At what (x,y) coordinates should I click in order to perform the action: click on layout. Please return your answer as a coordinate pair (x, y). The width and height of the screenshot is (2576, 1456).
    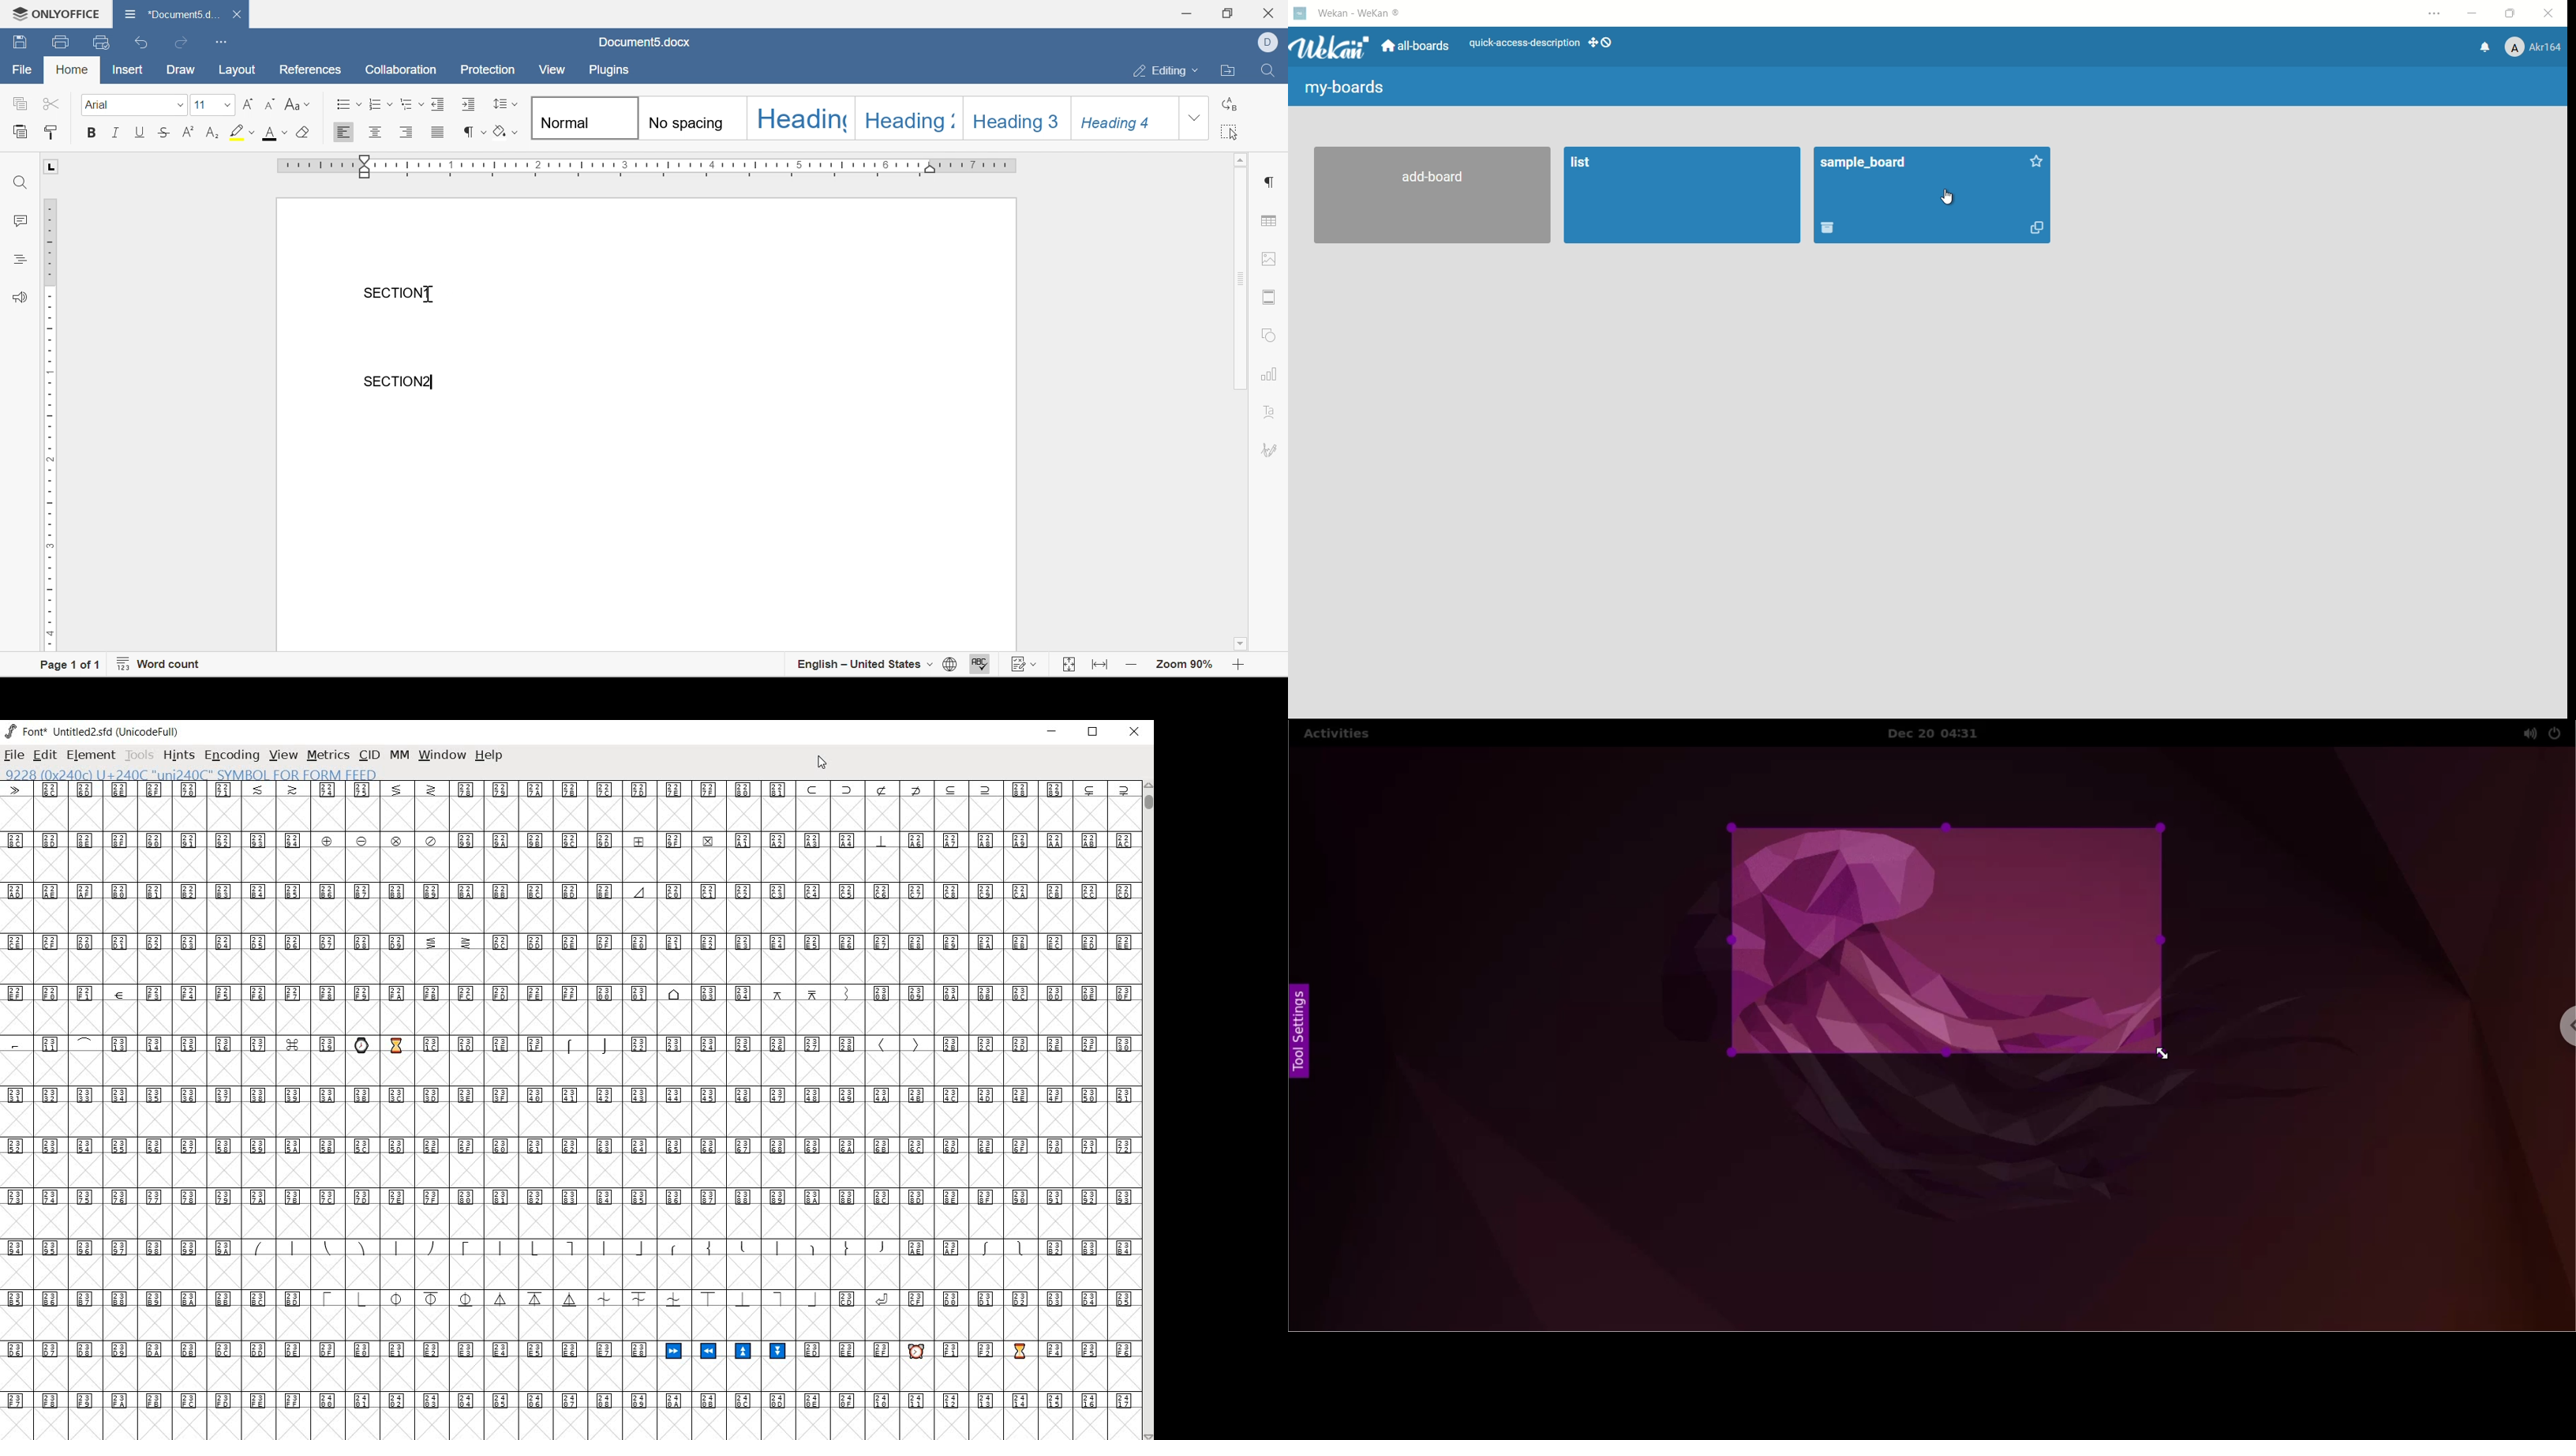
    Looking at the image, I should click on (242, 70).